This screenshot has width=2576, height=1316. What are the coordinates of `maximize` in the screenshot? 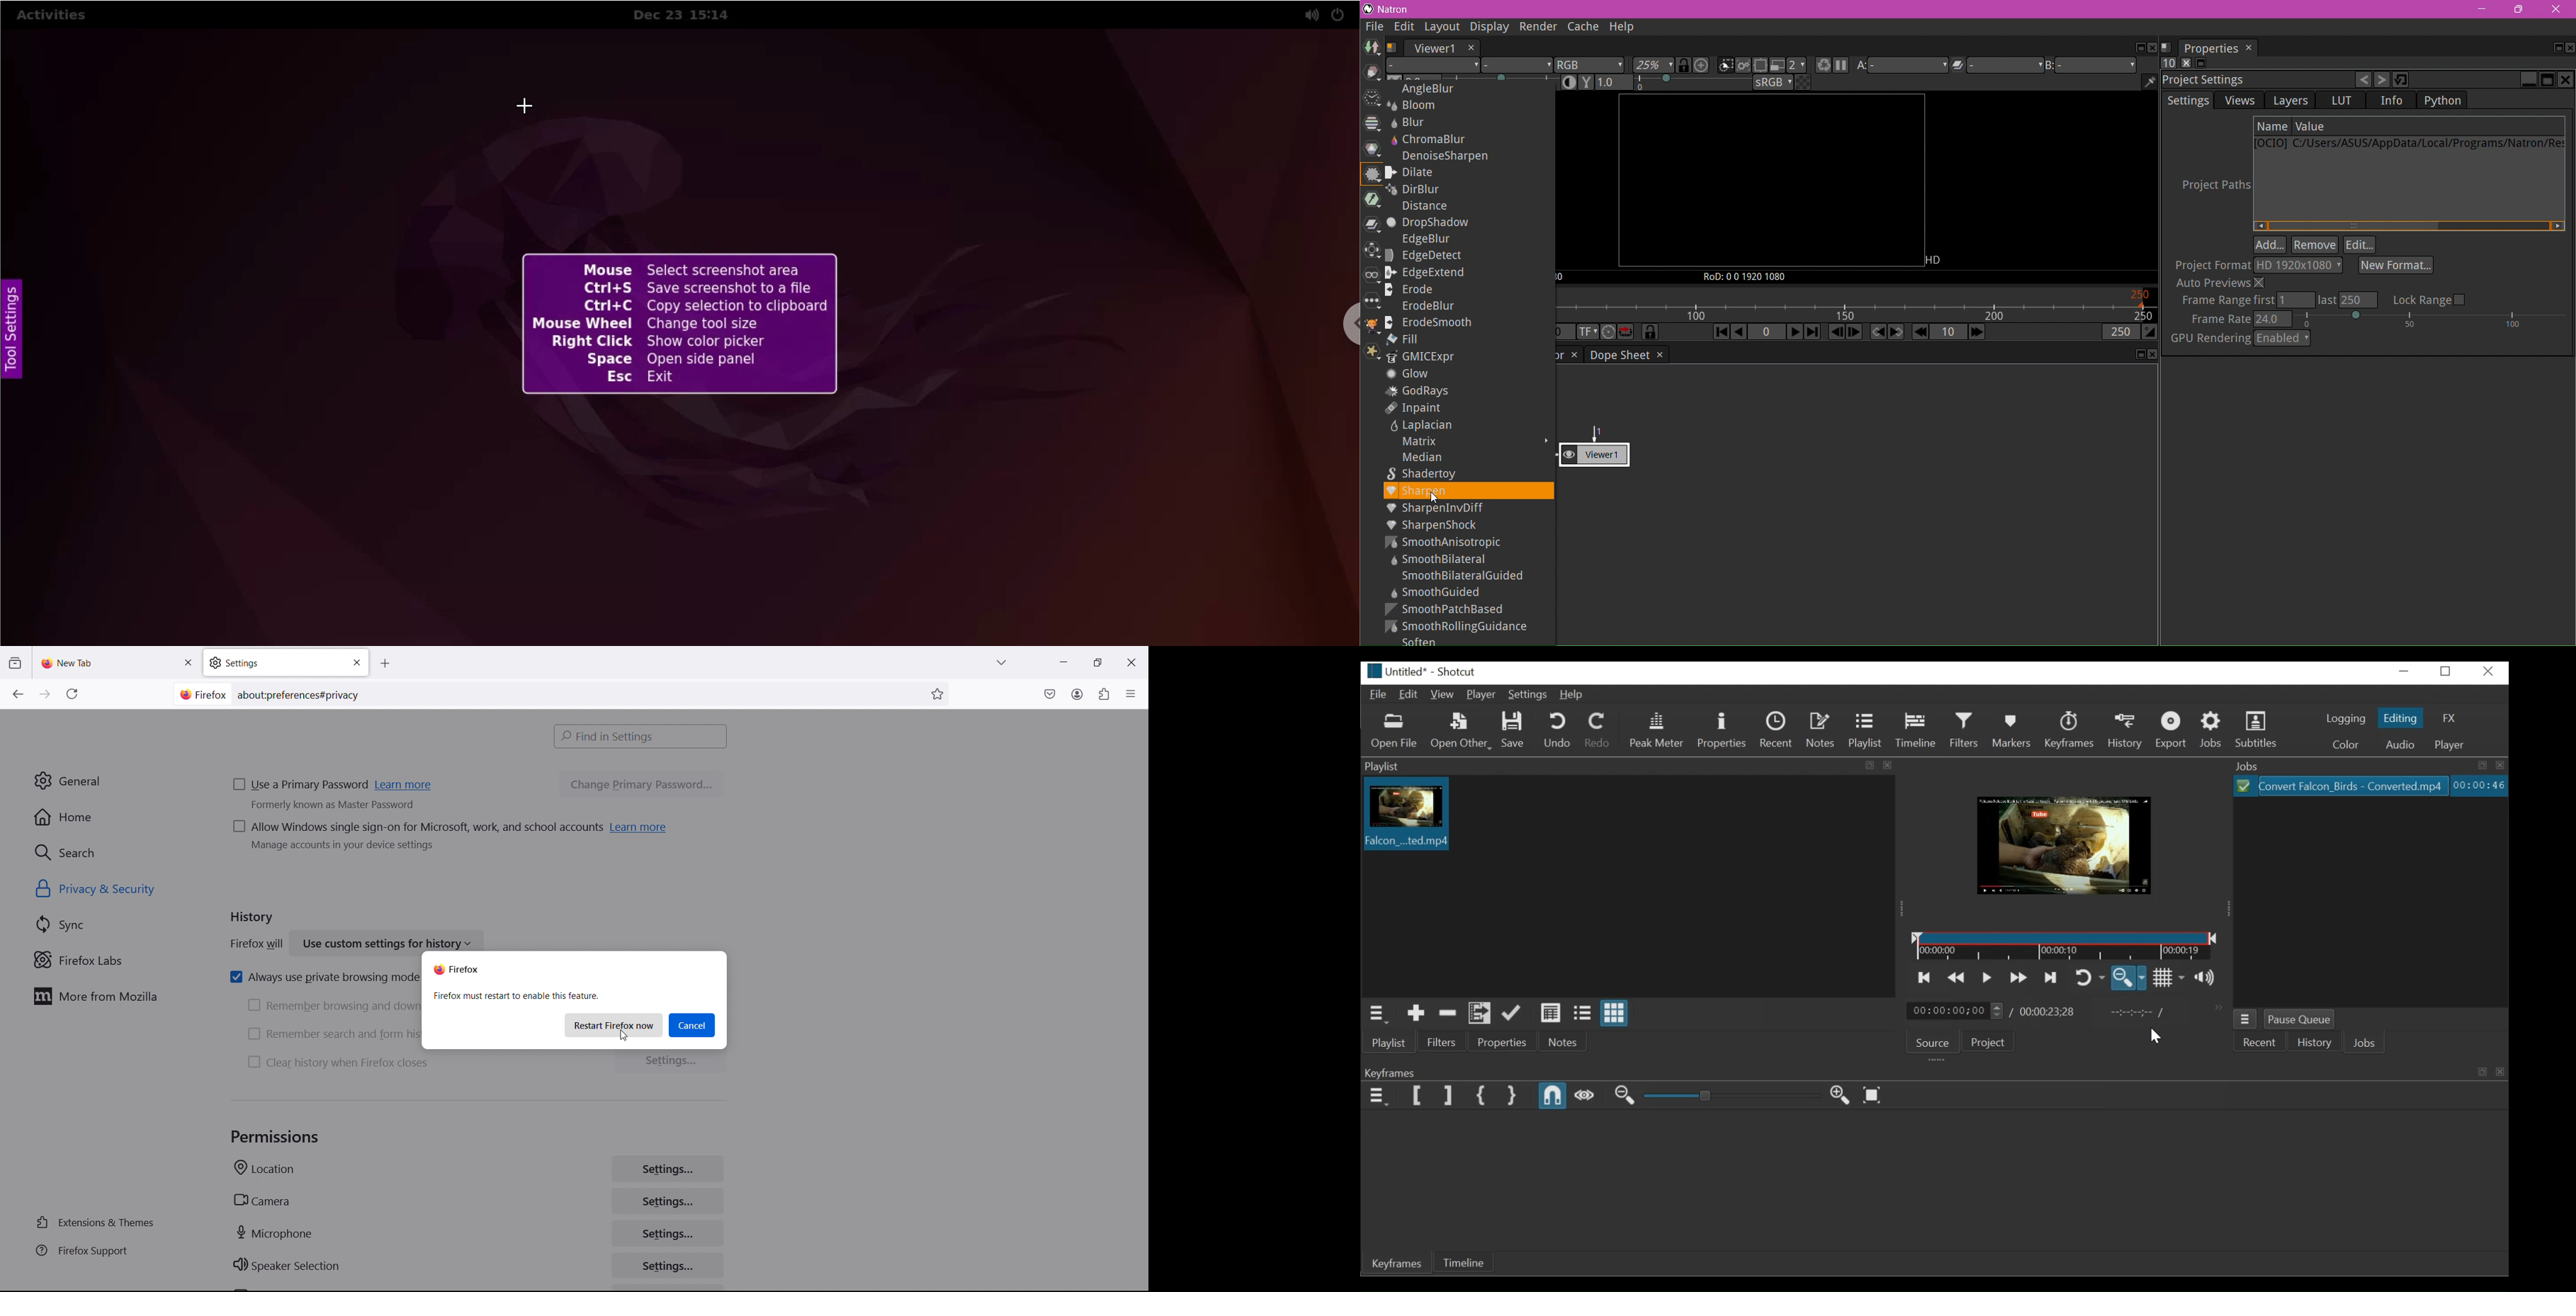 It's located at (1095, 663).